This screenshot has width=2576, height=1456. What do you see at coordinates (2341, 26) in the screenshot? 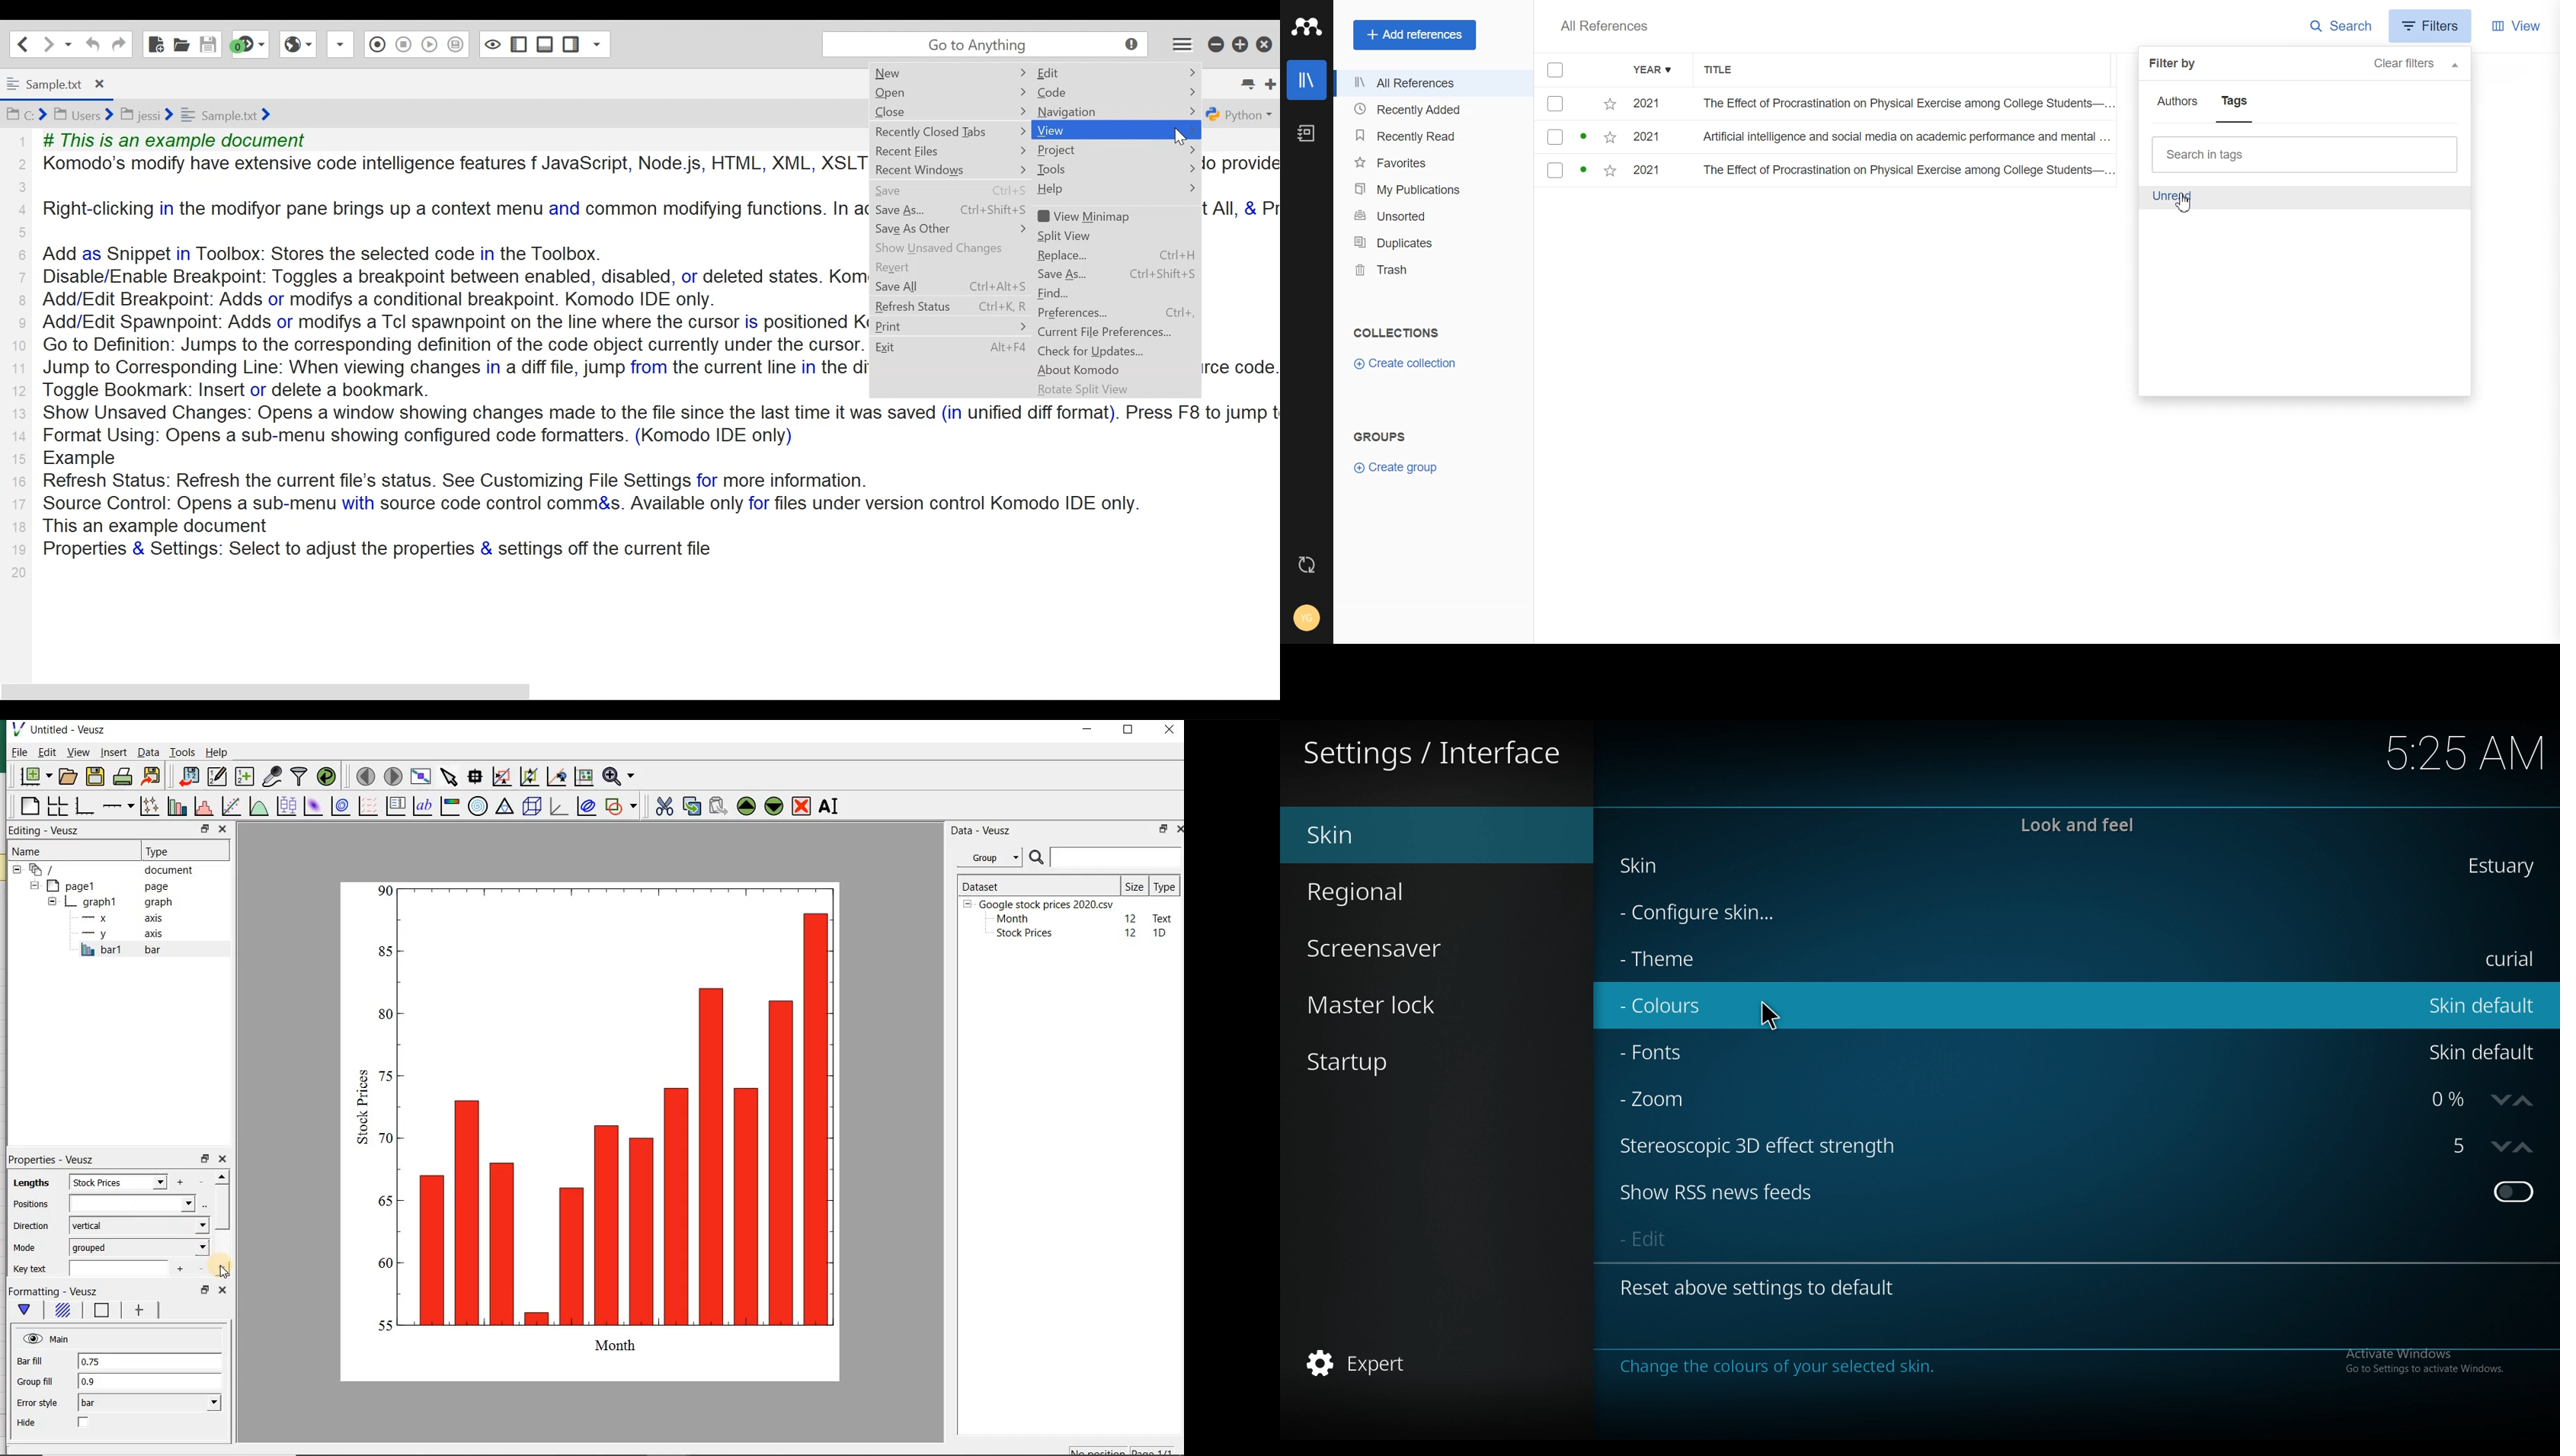
I see `Search` at bounding box center [2341, 26].